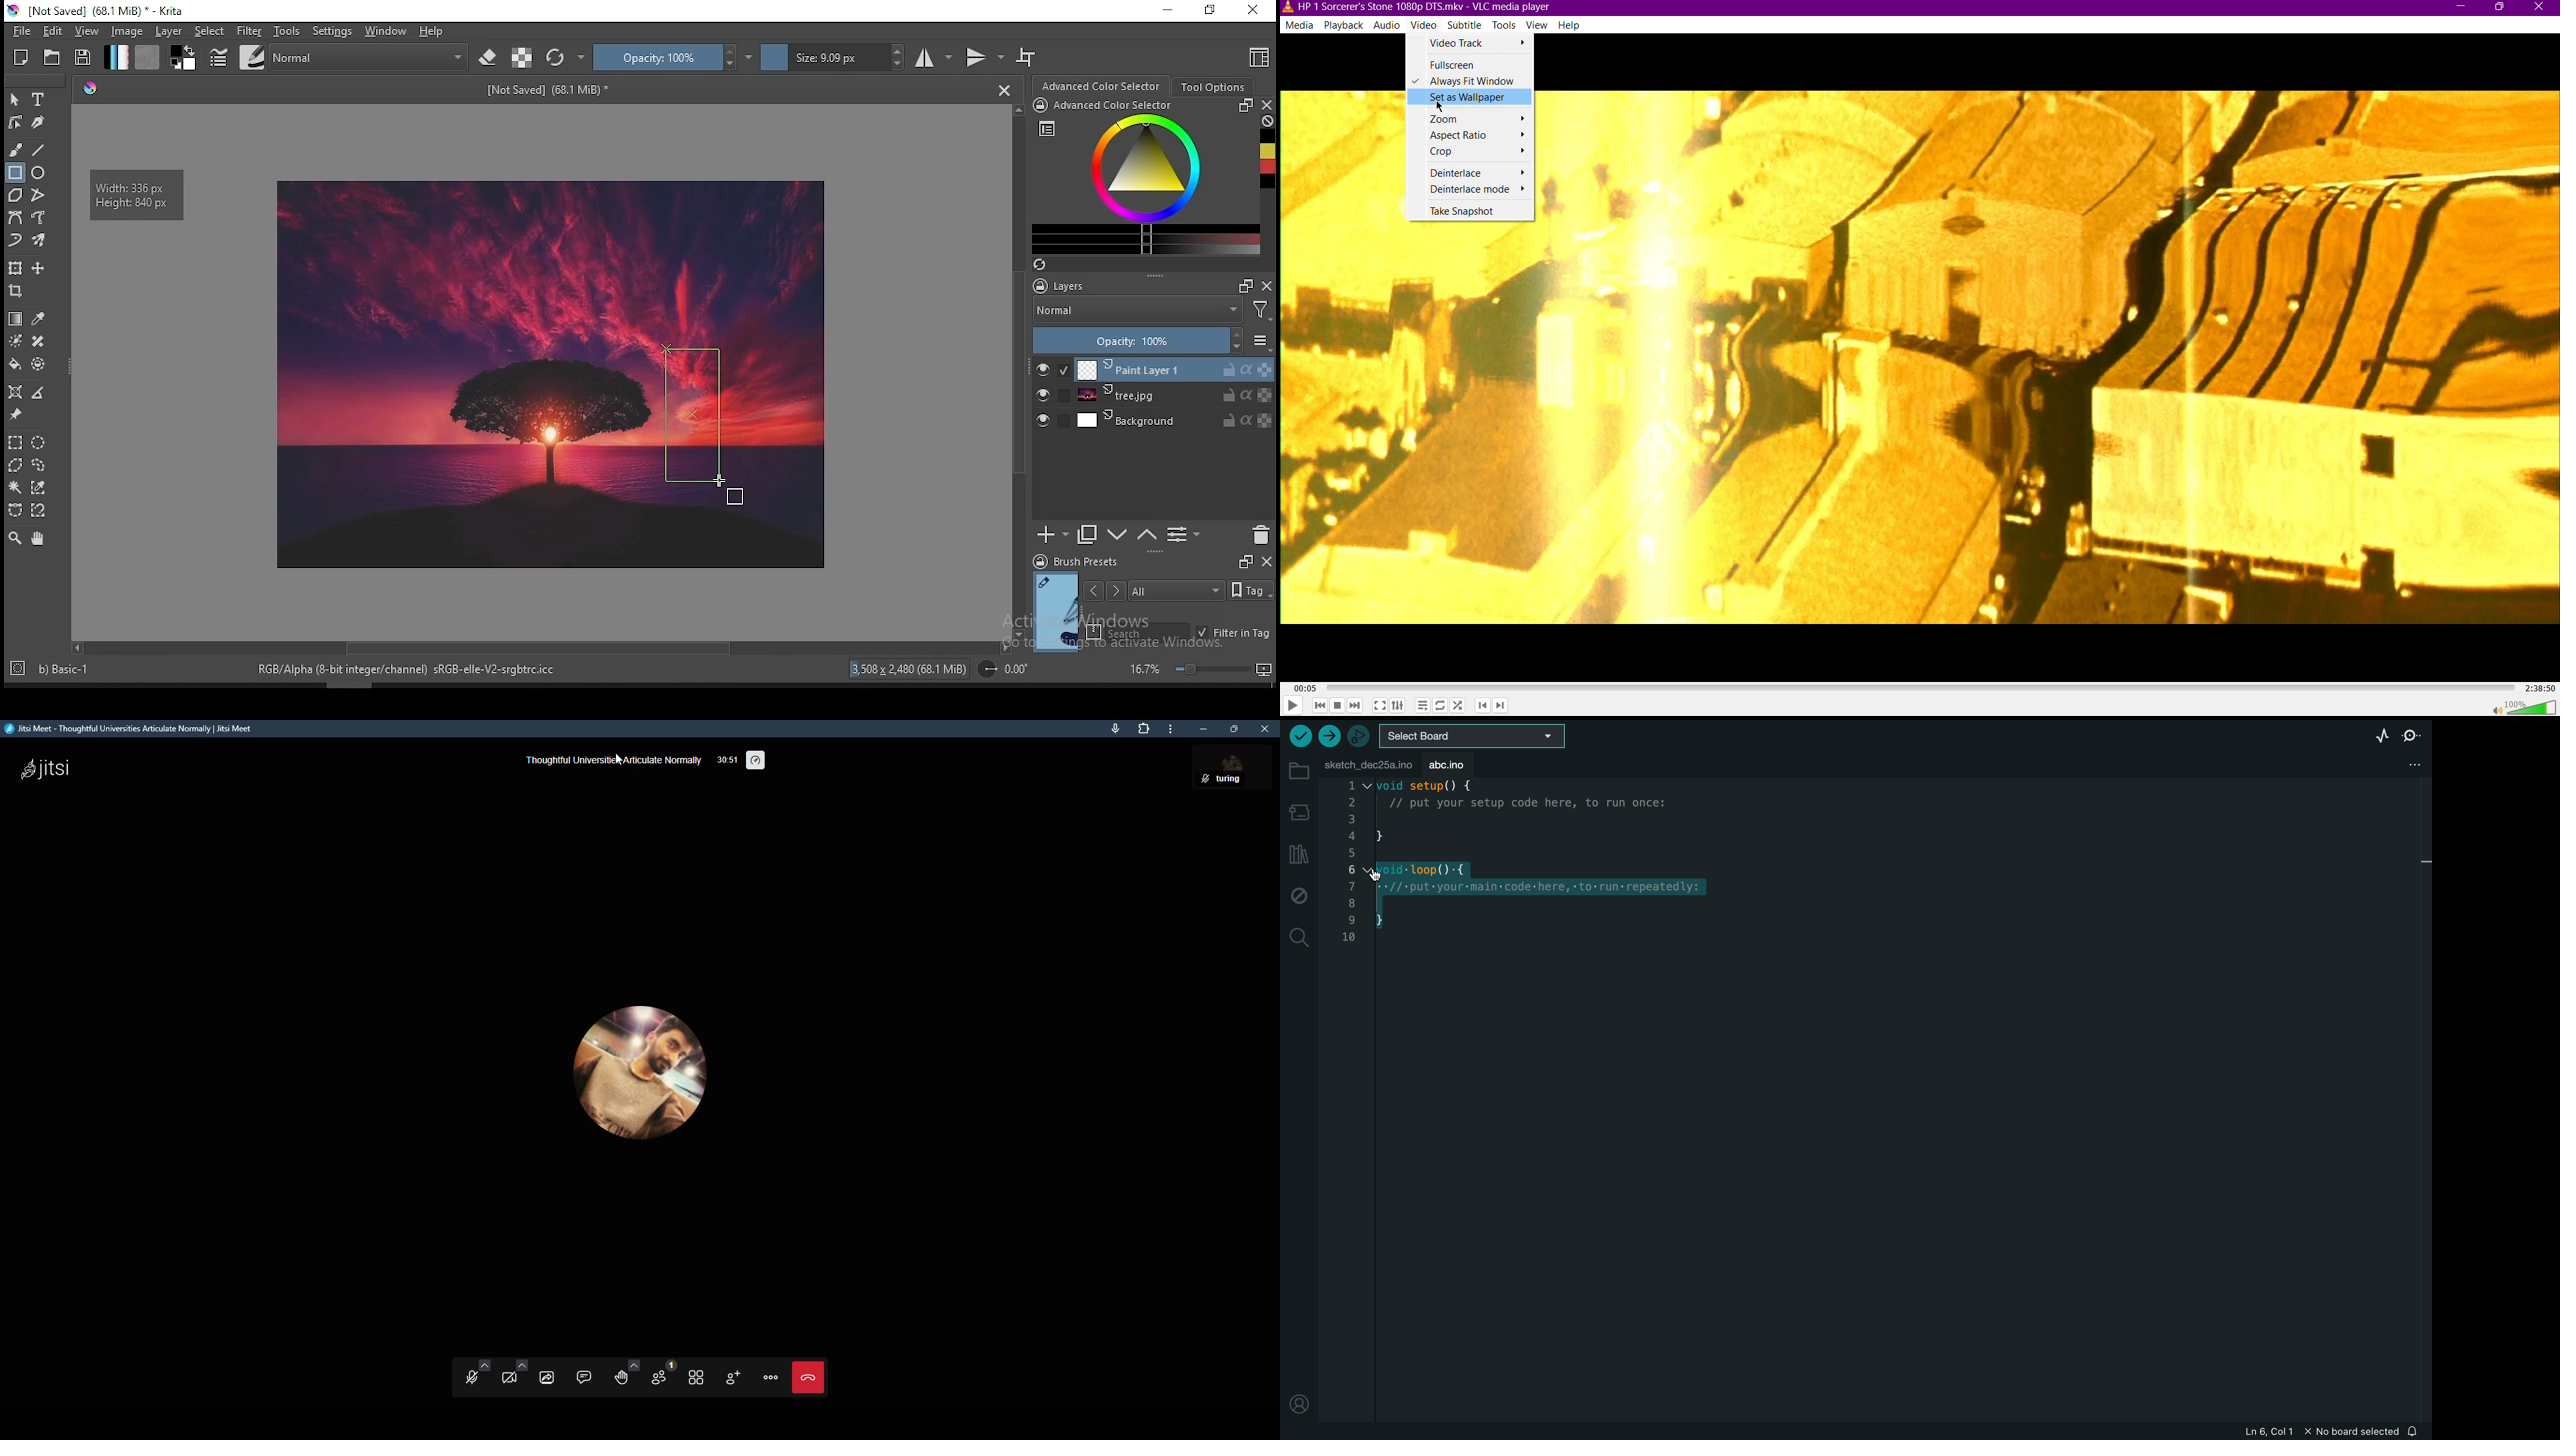 This screenshot has height=1456, width=2576. What do you see at coordinates (566, 58) in the screenshot?
I see `reload original preset` at bounding box center [566, 58].